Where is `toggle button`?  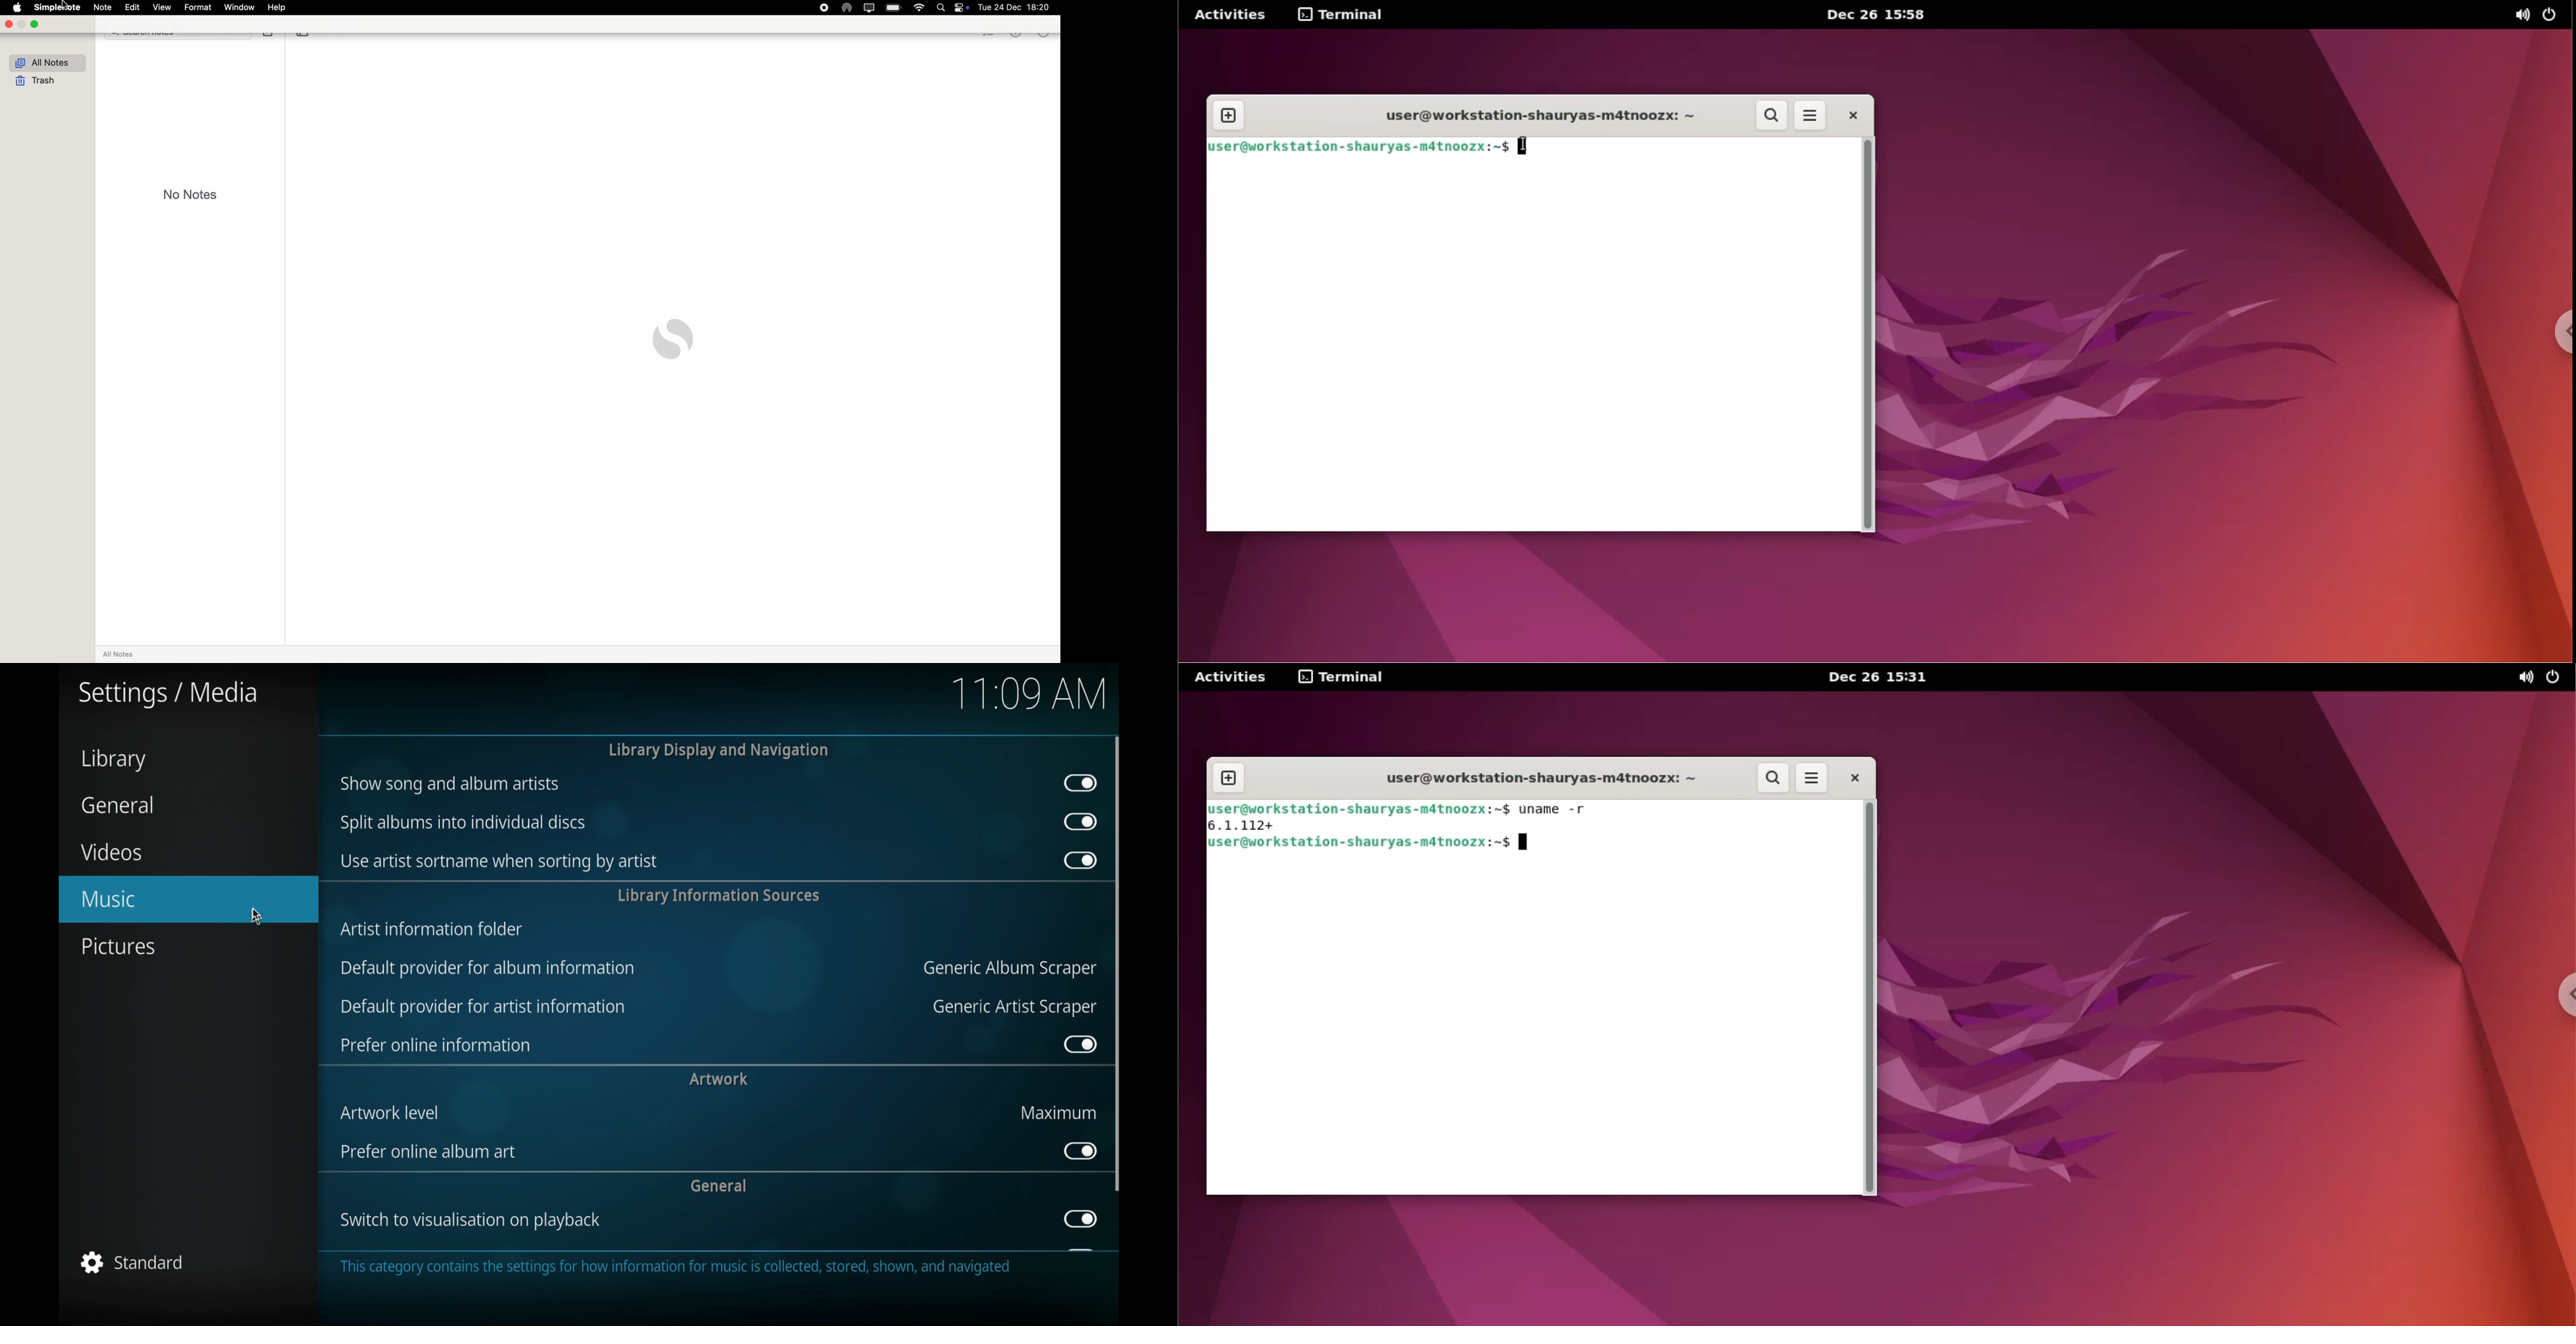
toggle button is located at coordinates (1080, 861).